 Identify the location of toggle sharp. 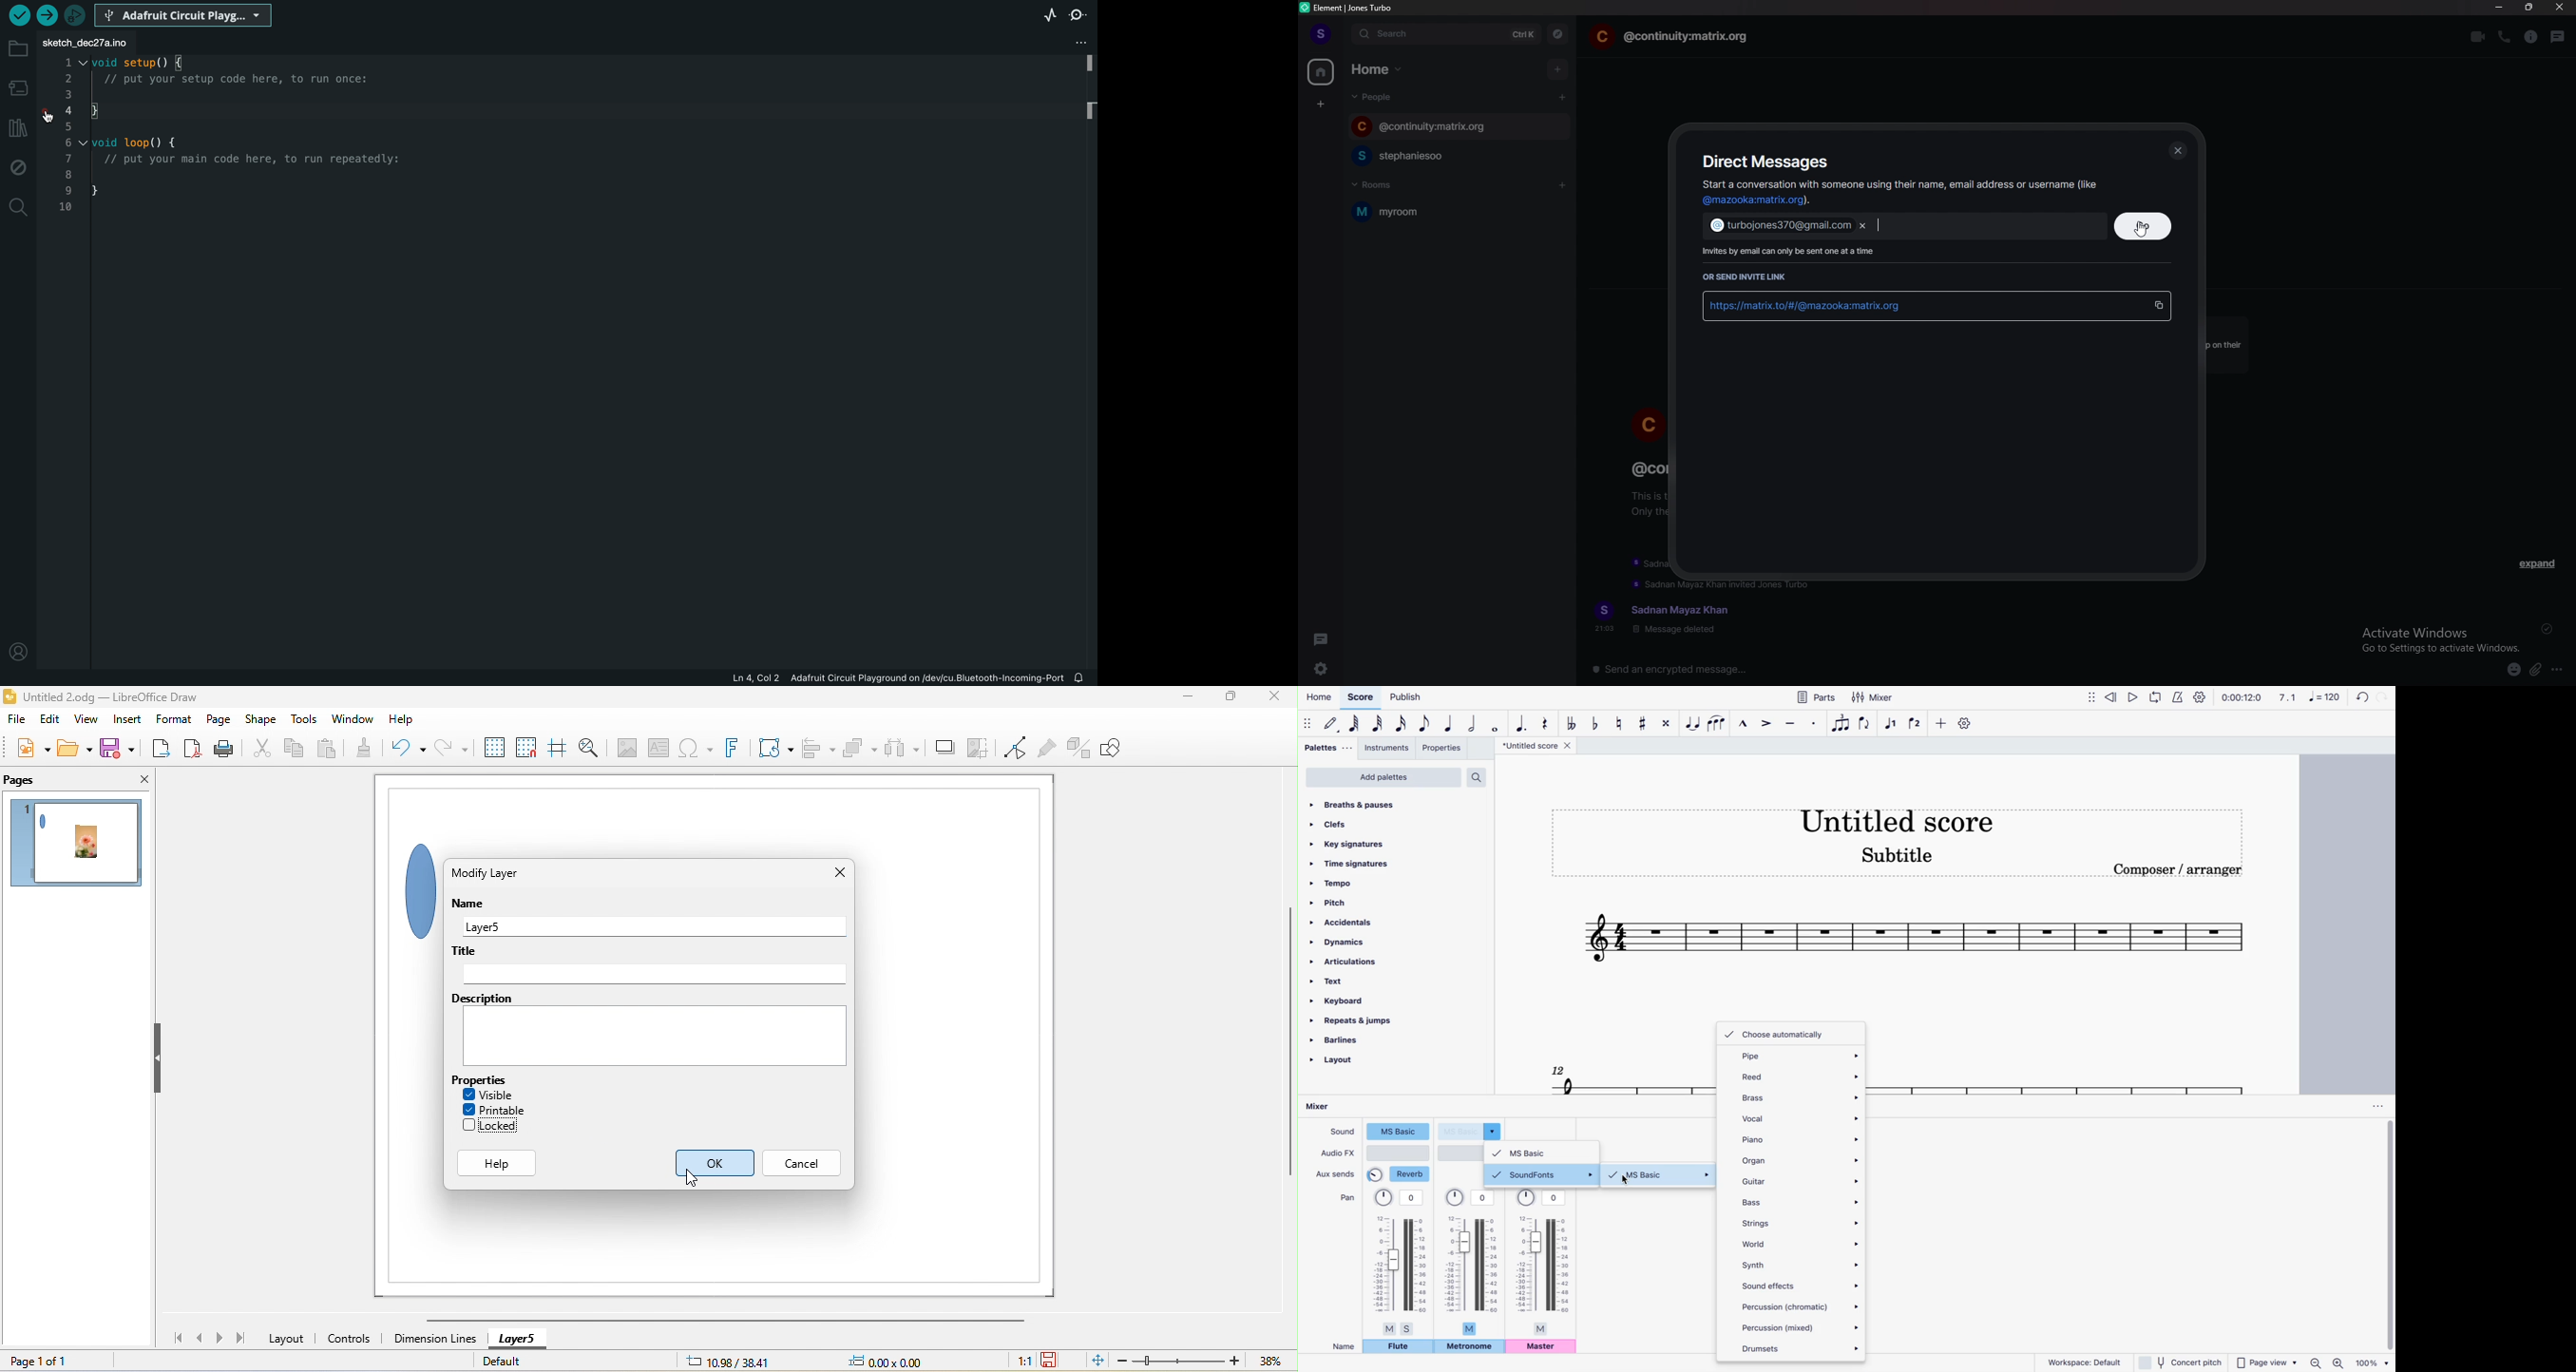
(1644, 725).